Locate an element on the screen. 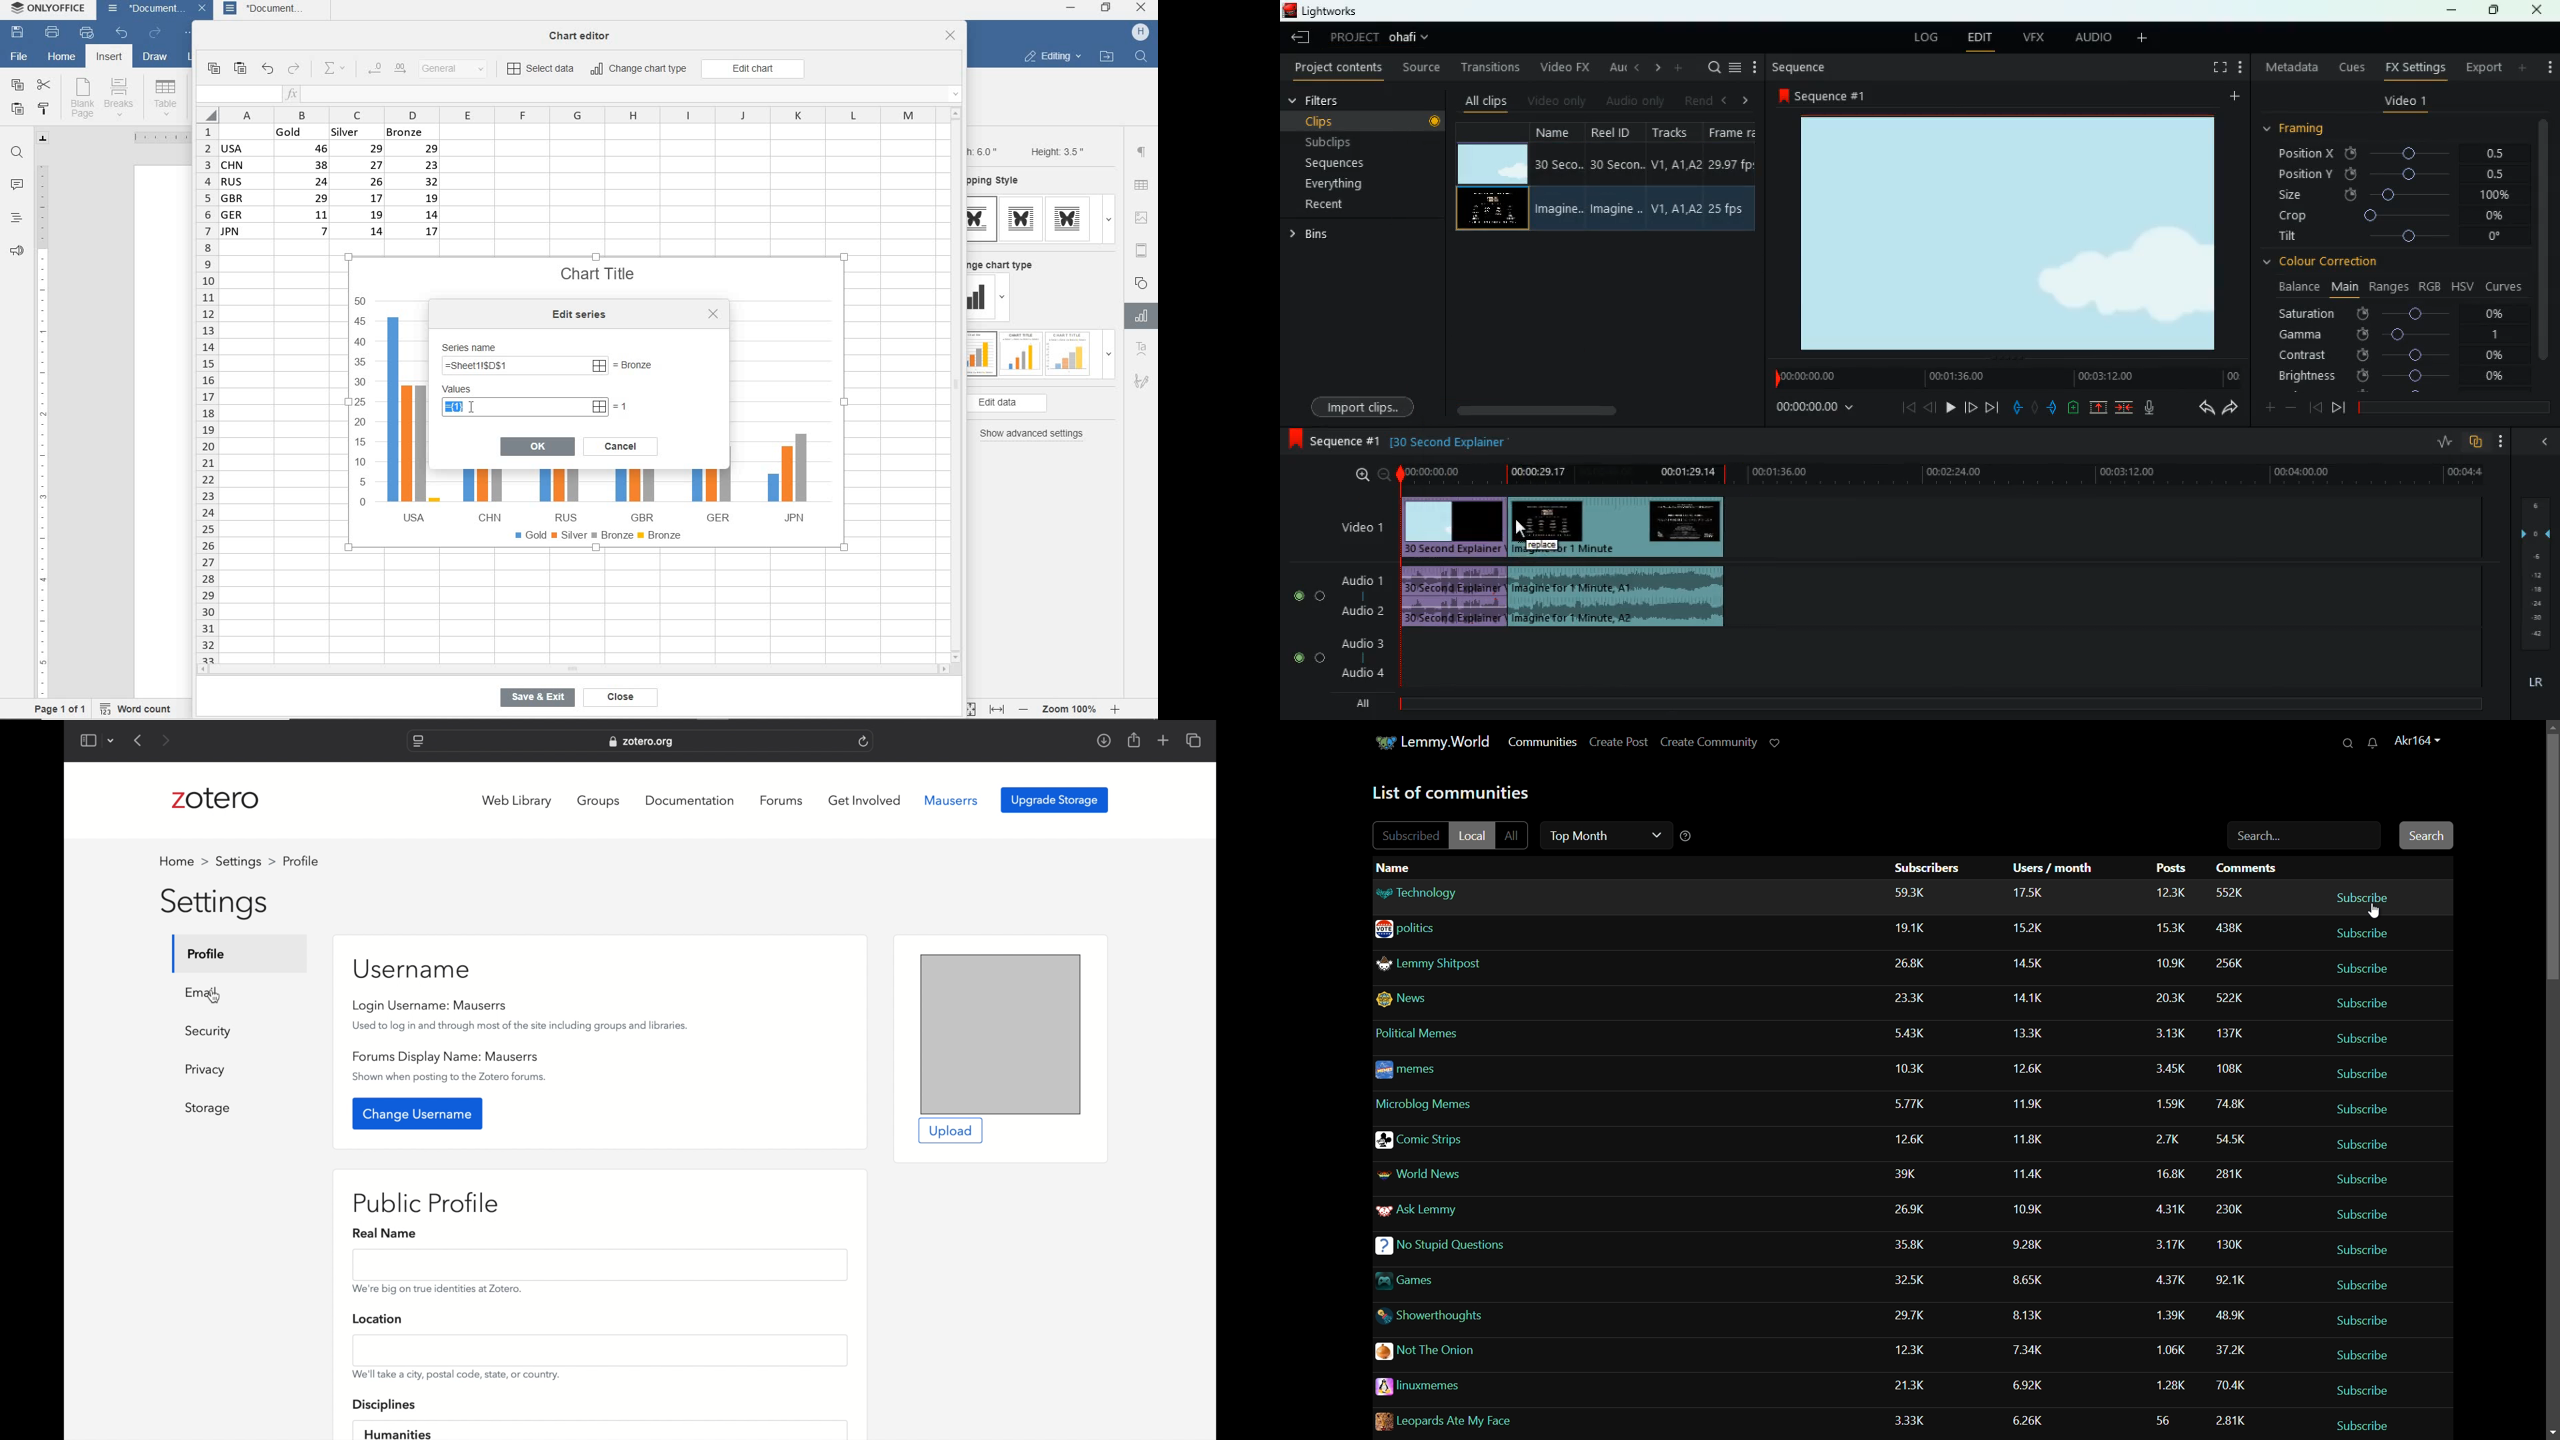  subscribed is located at coordinates (1412, 835).